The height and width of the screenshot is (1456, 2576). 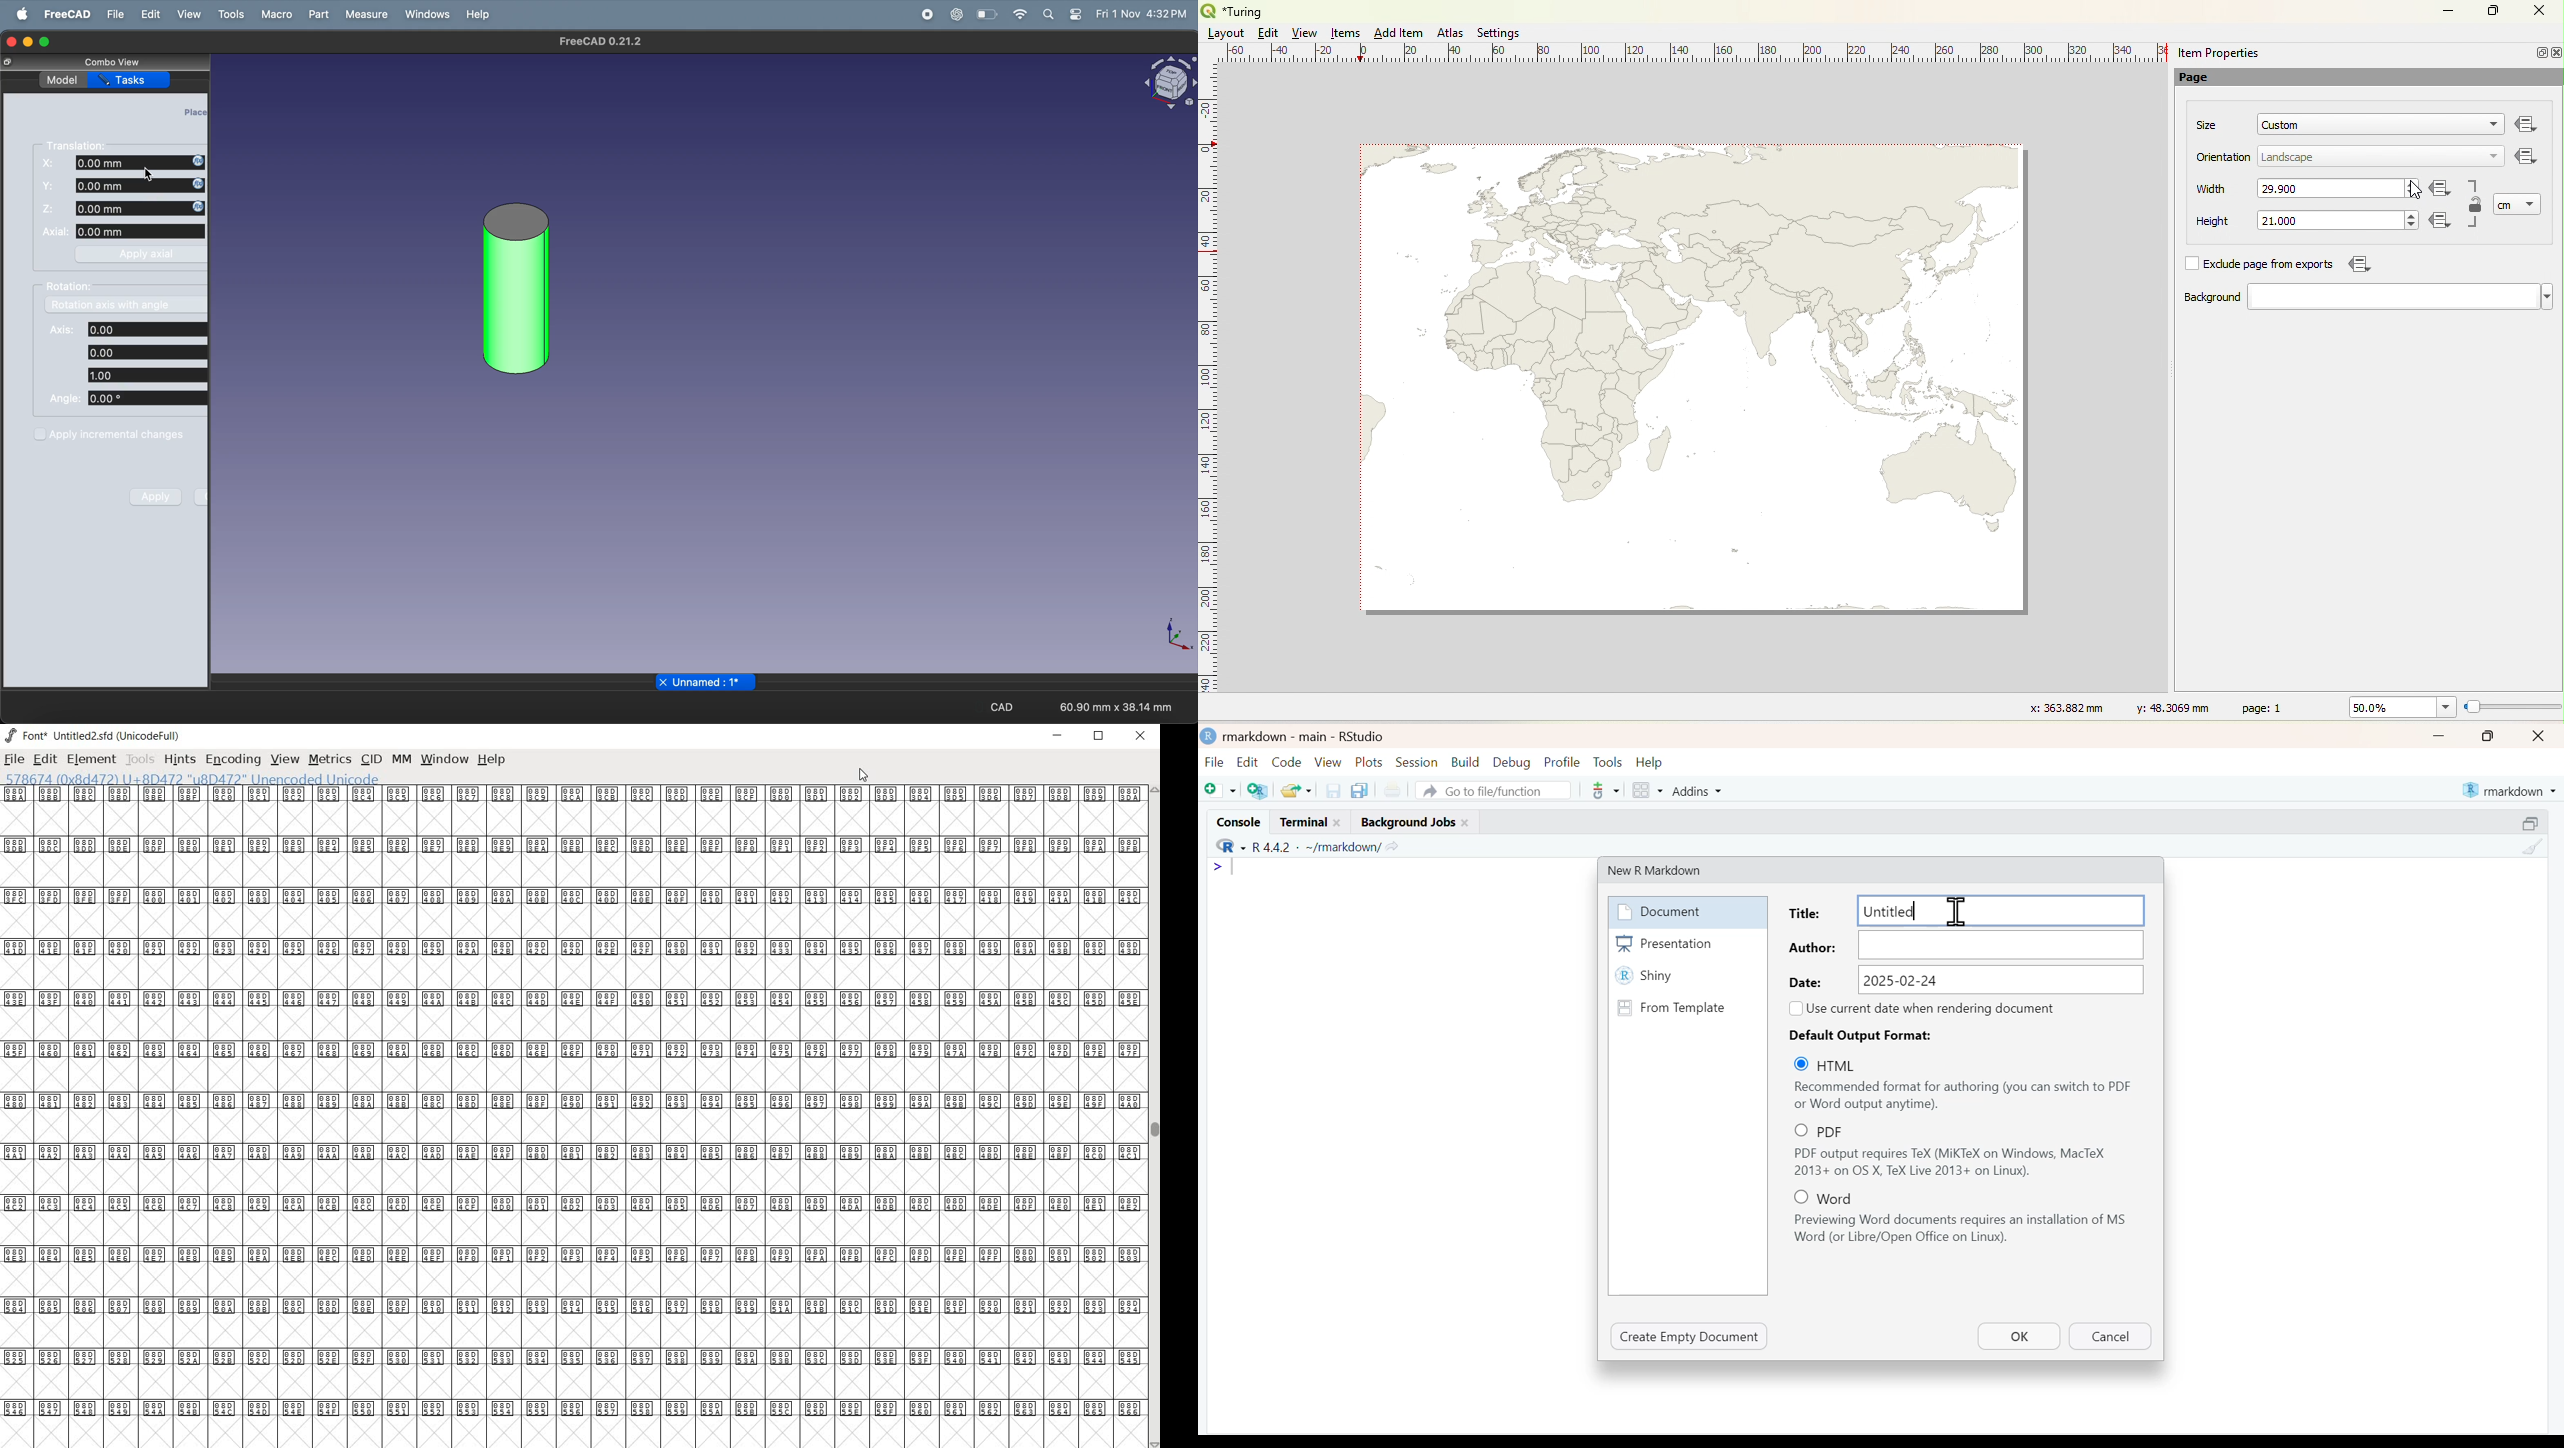 I want to click on go to directory, so click(x=1394, y=846).